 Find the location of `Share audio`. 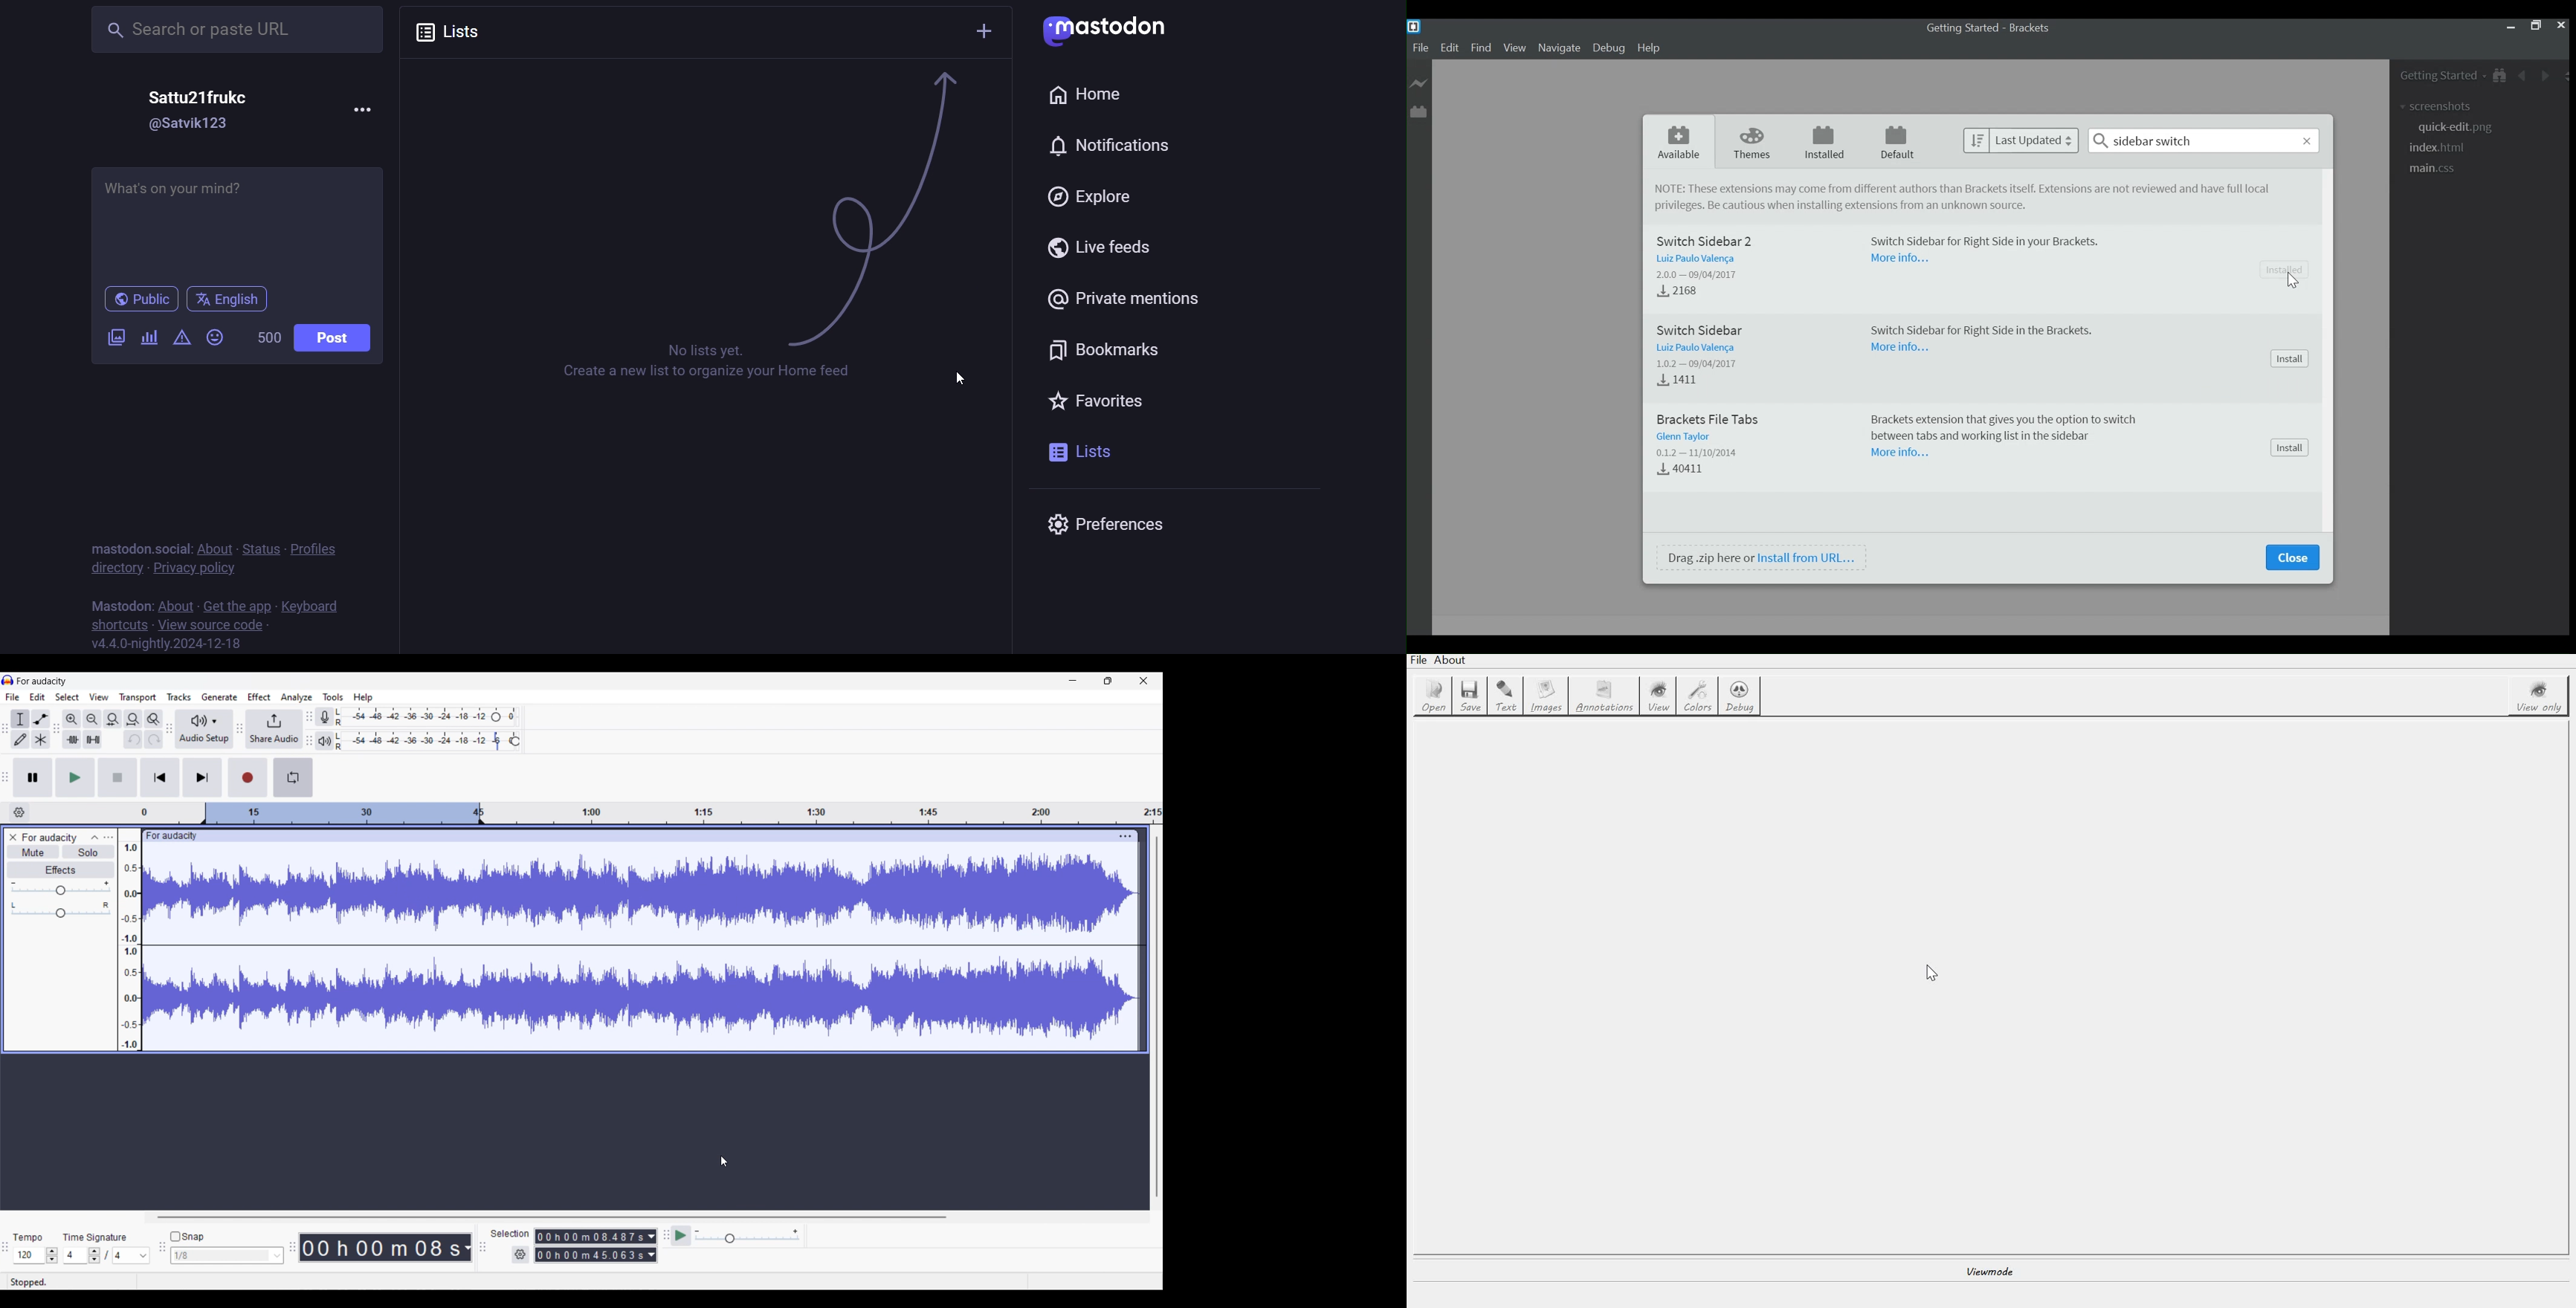

Share audio is located at coordinates (274, 729).